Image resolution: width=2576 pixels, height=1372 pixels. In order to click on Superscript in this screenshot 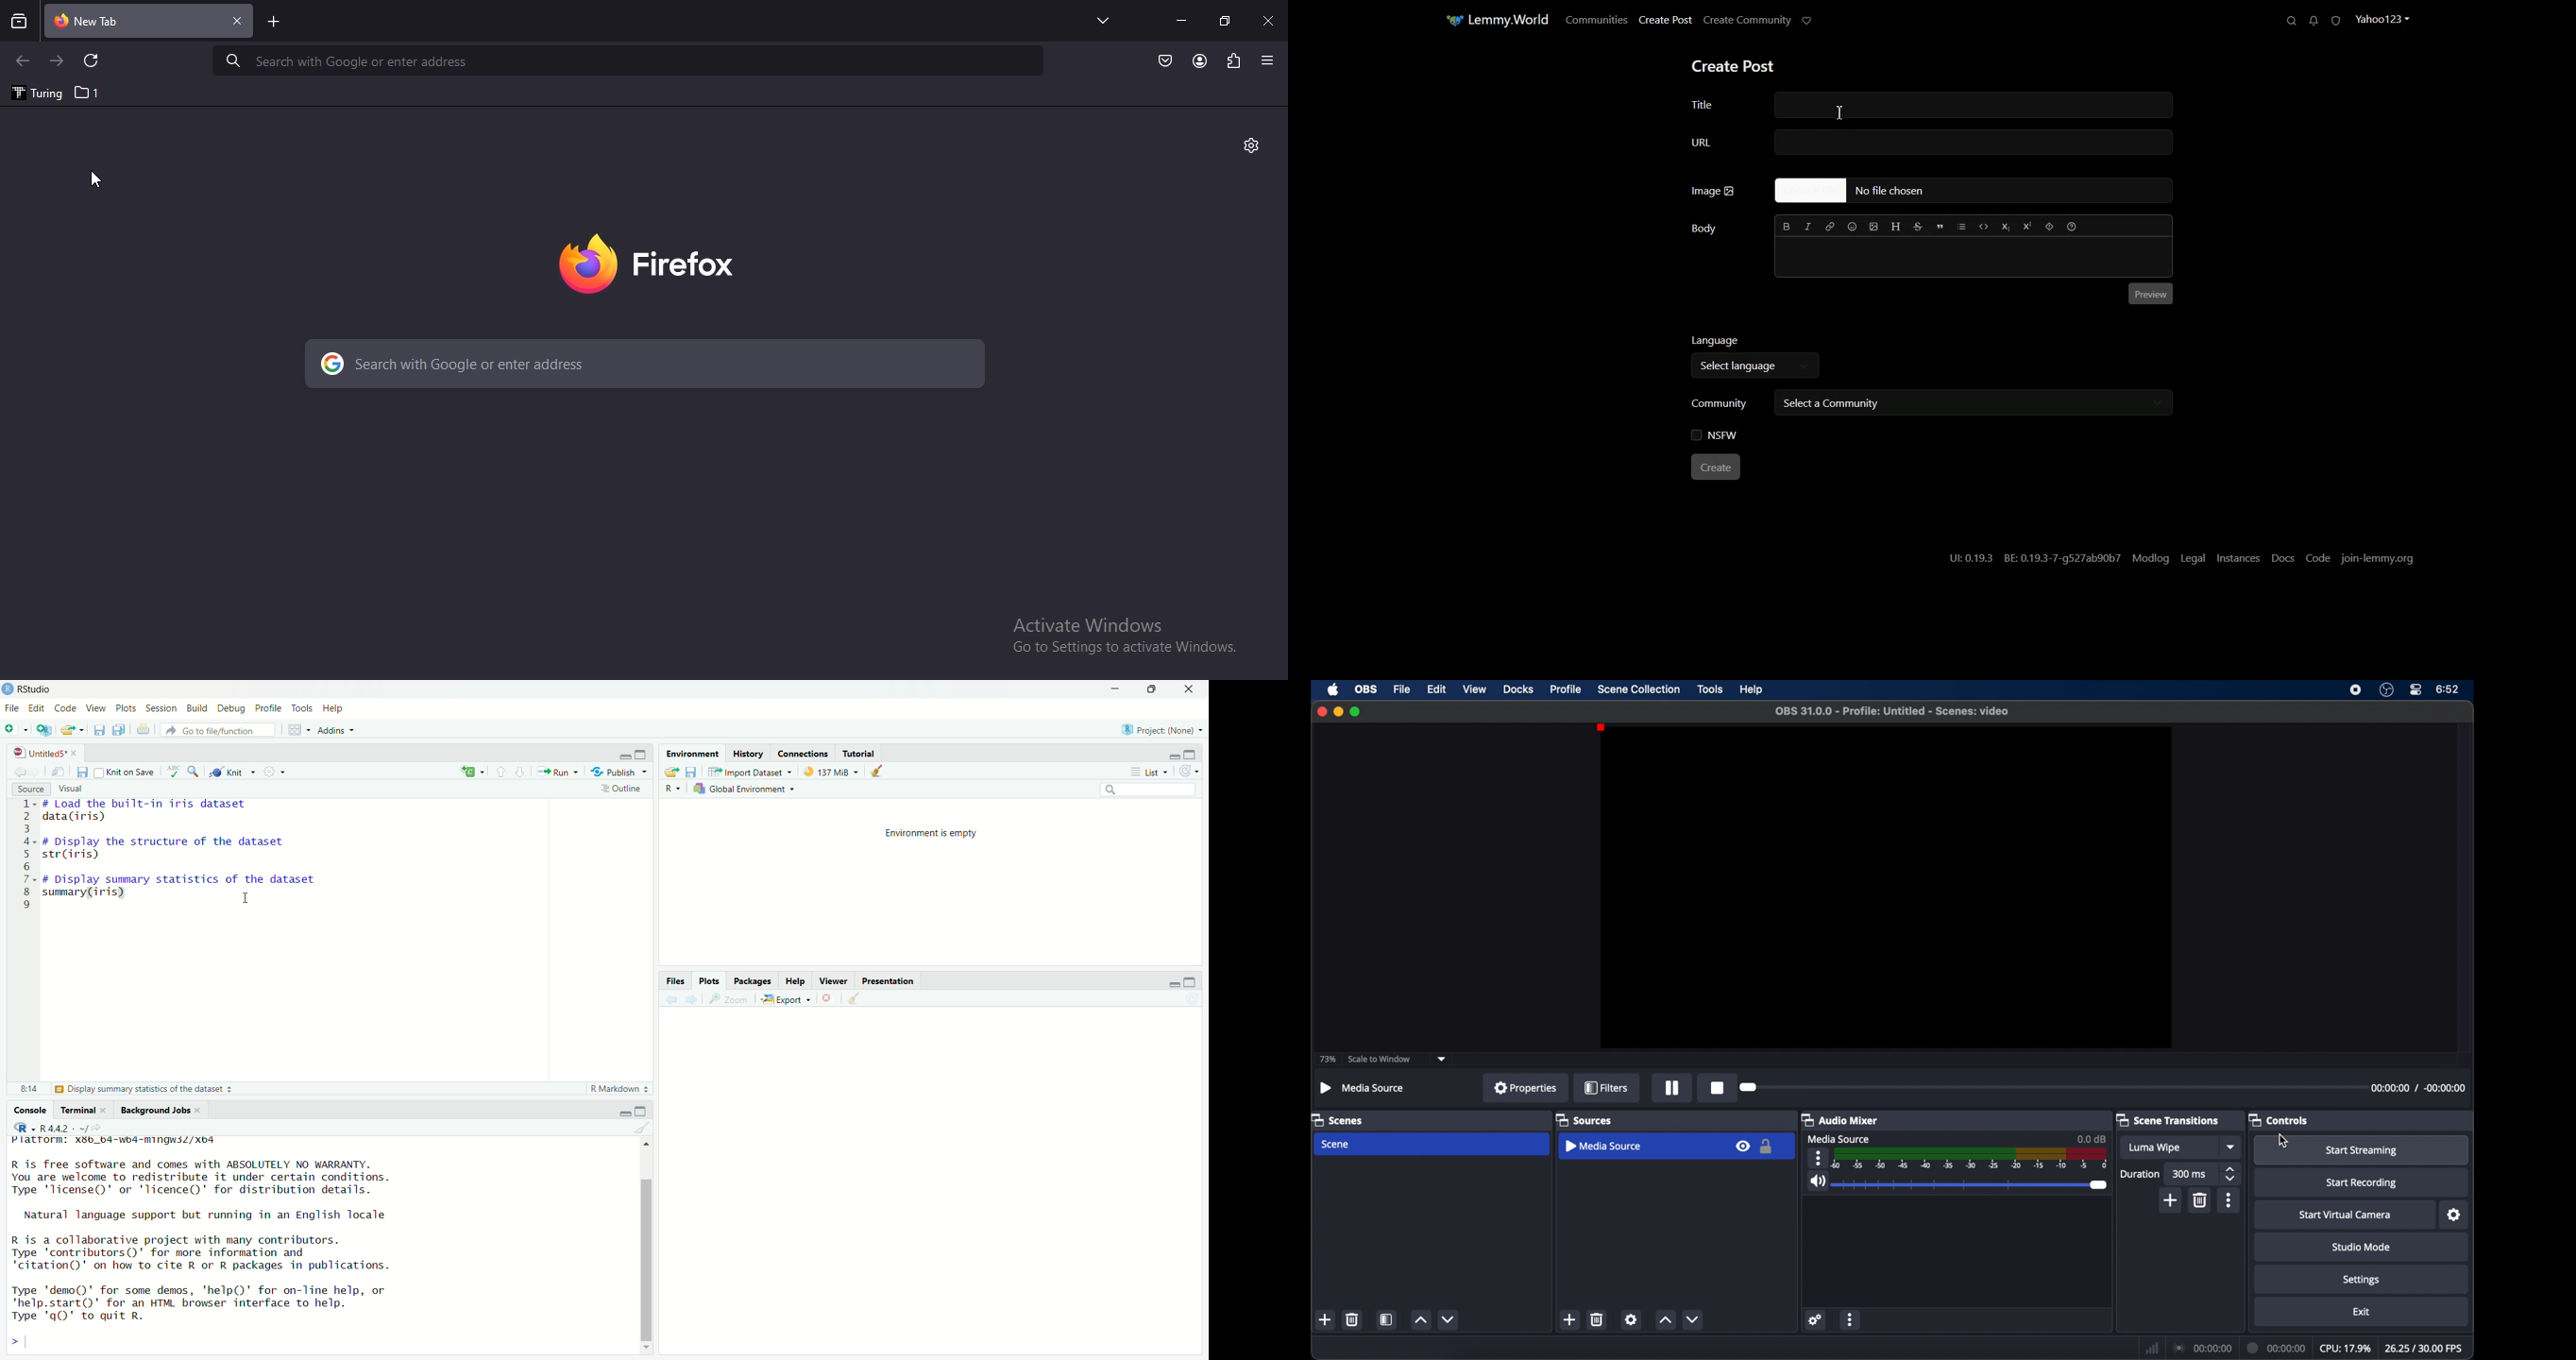, I will do `click(2027, 226)`.